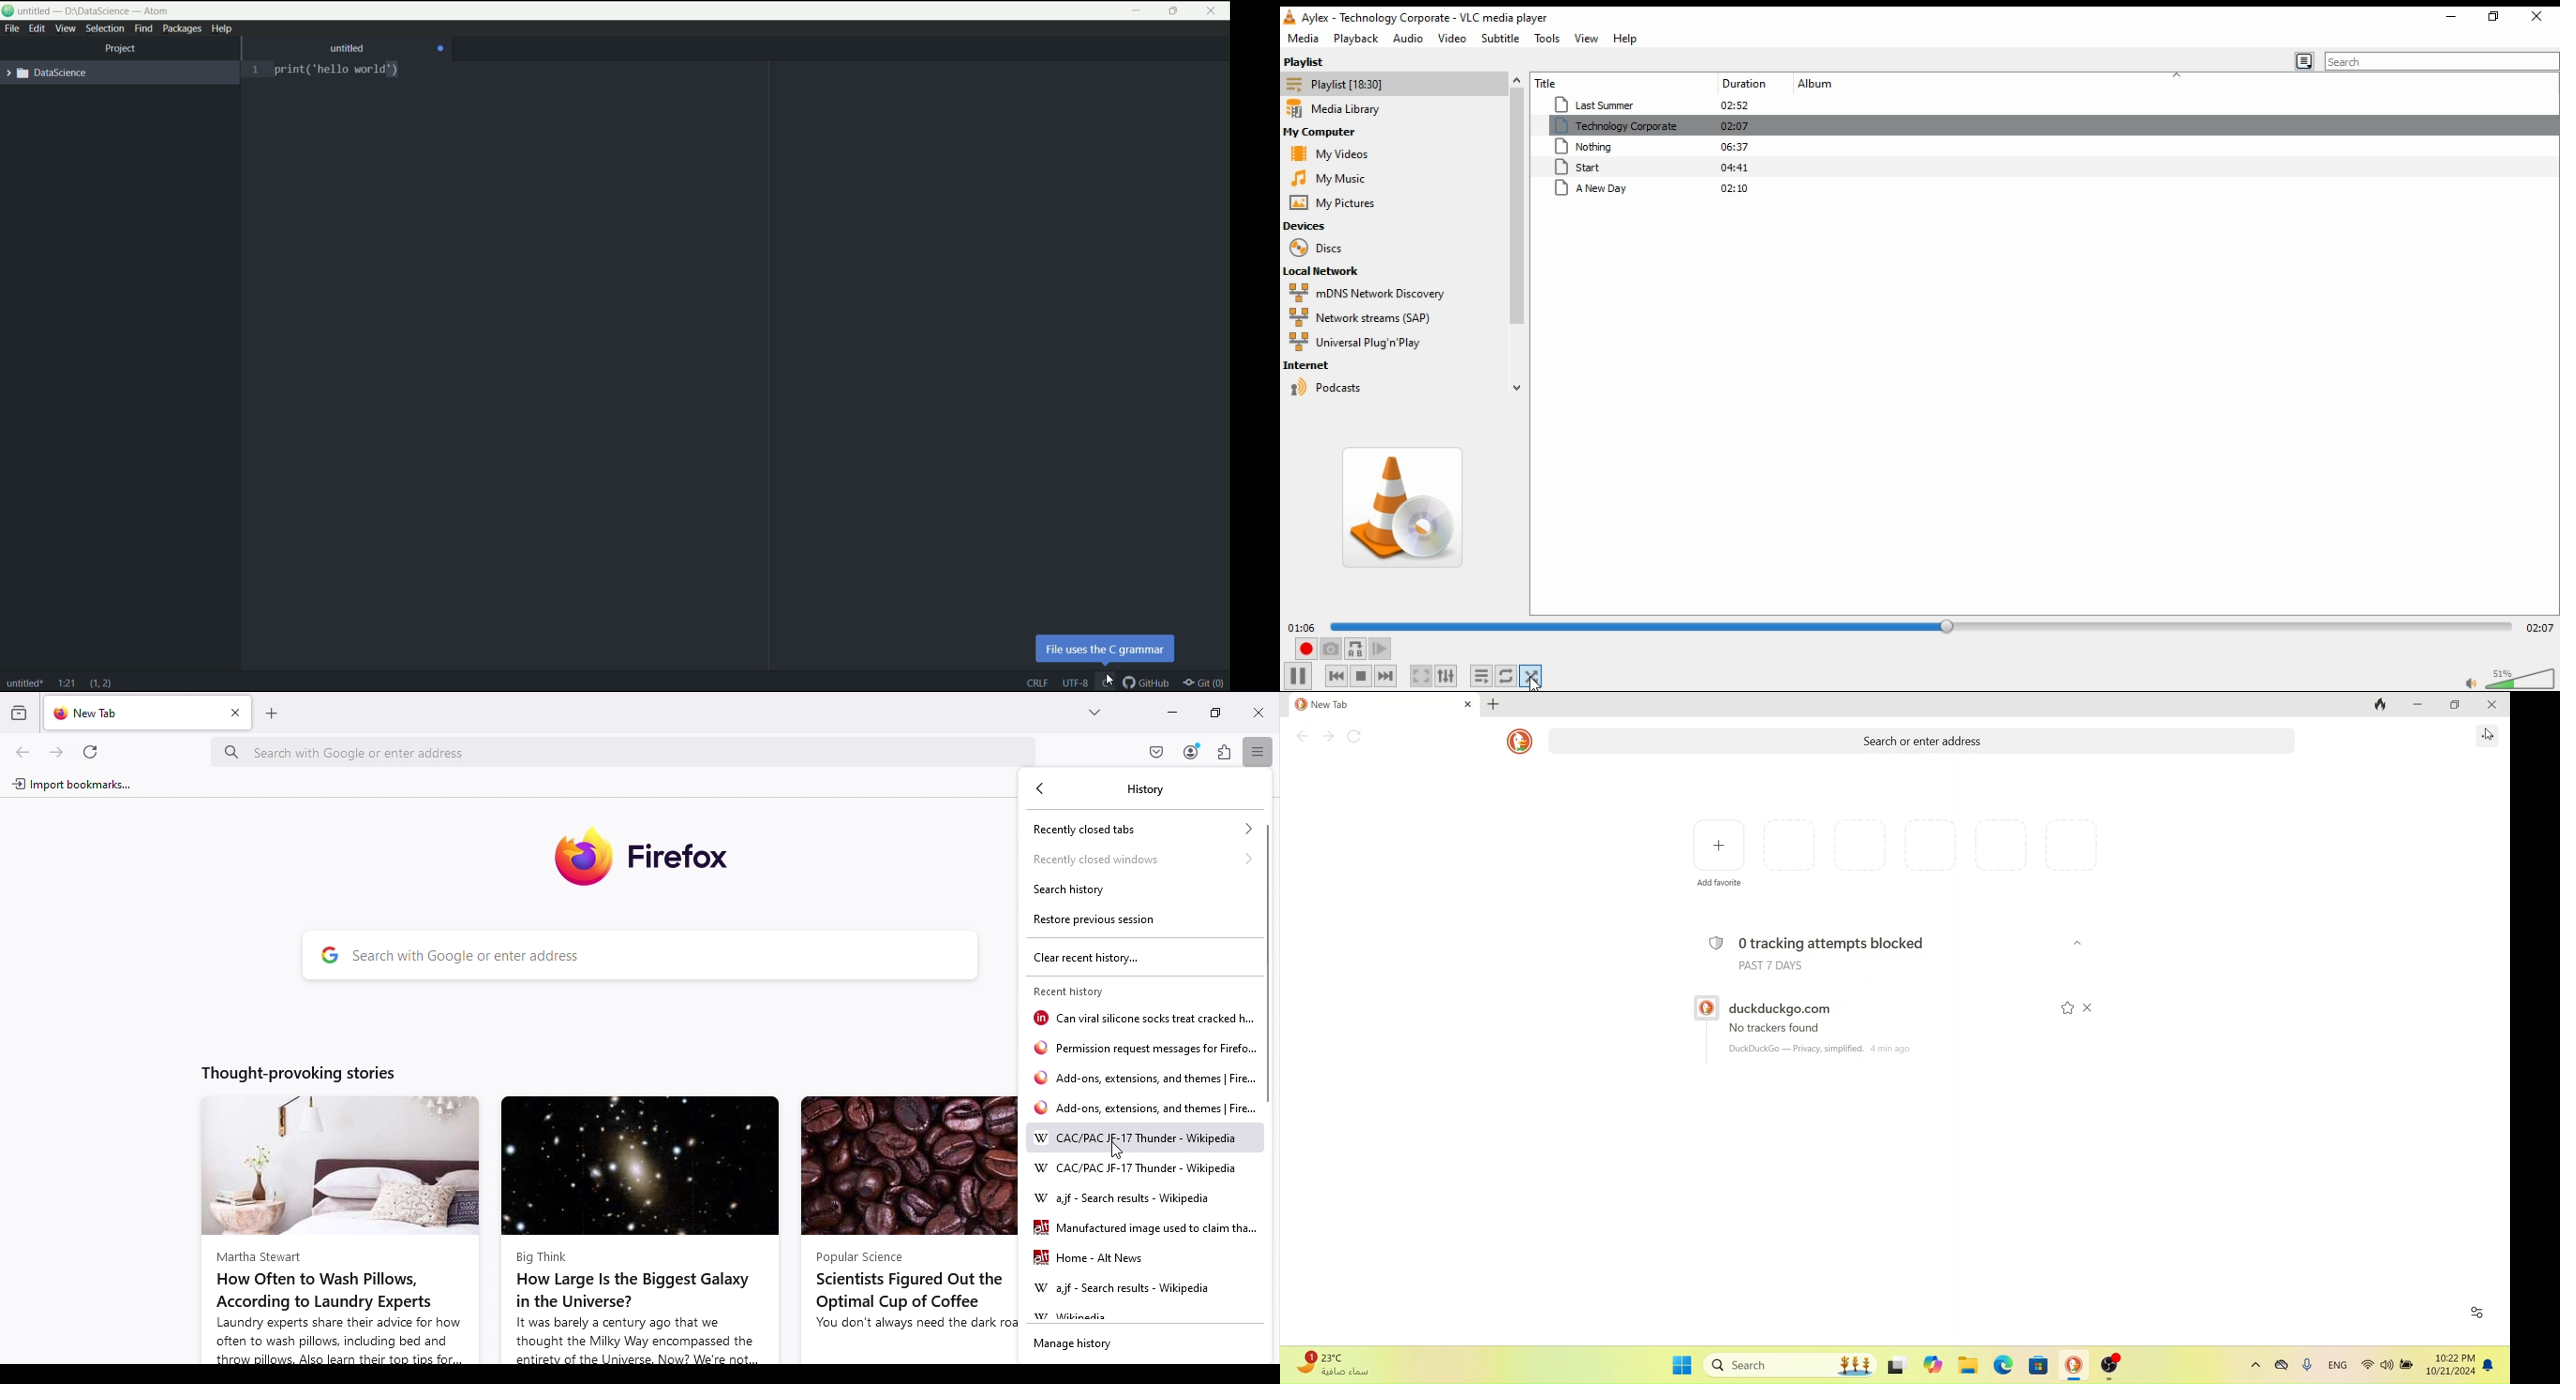 This screenshot has width=2576, height=1400. I want to click on Open application menu, so click(1255, 750).